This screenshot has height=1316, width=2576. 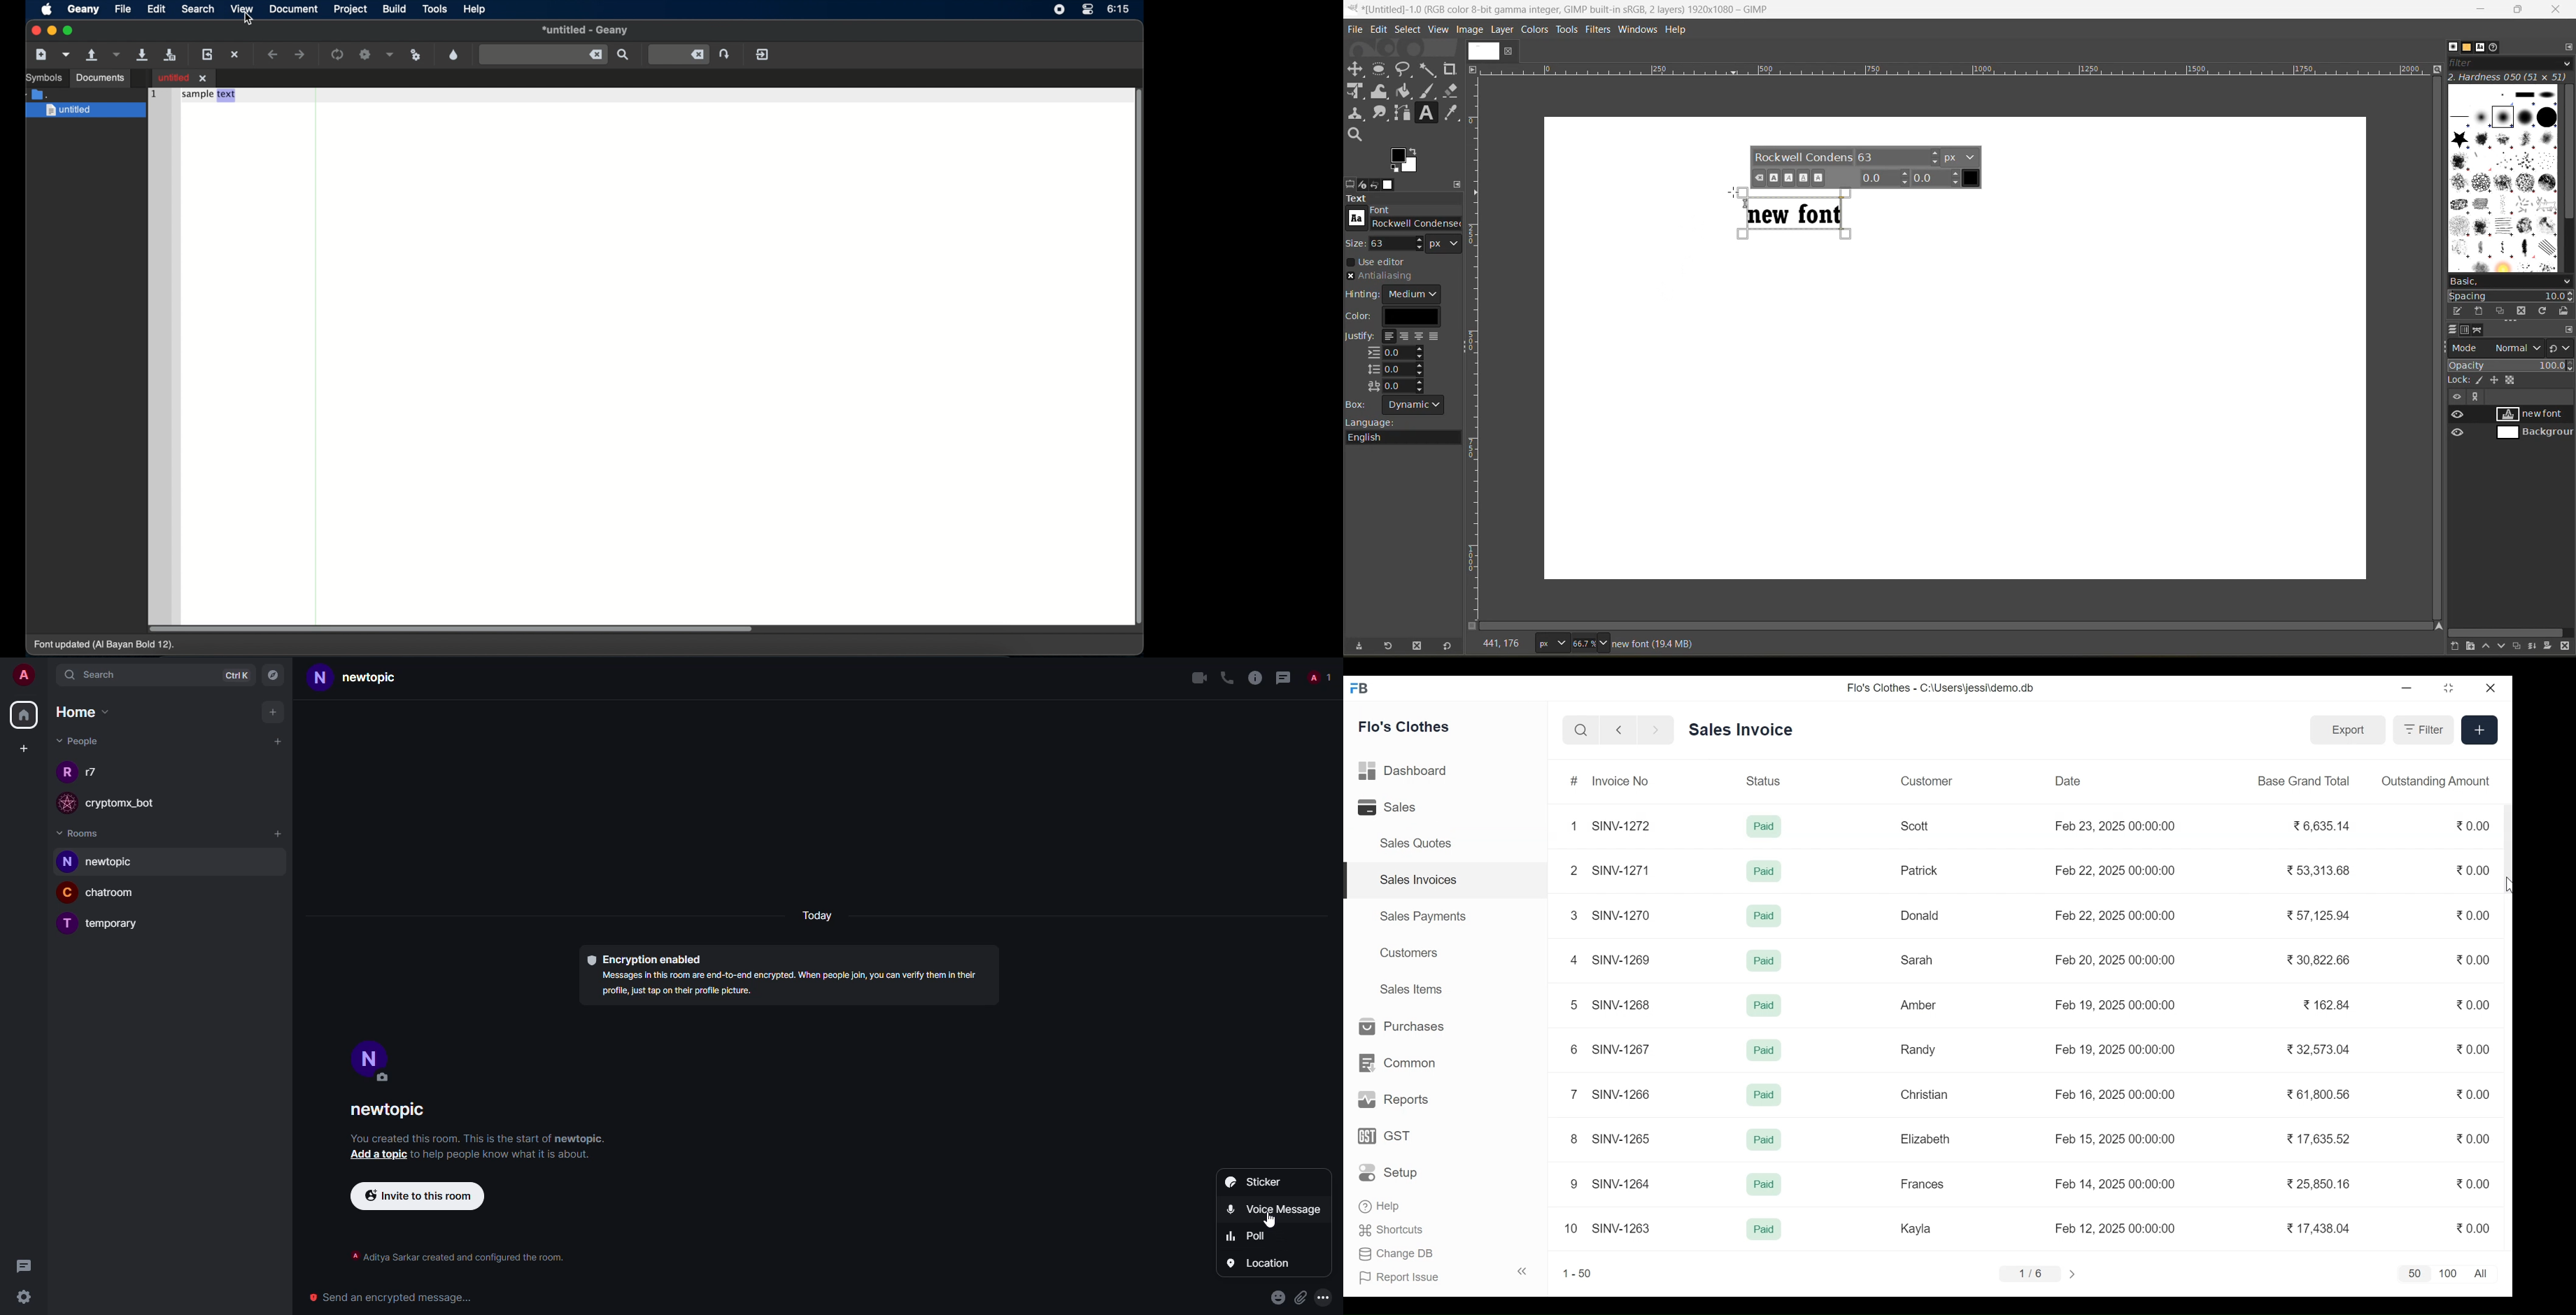 I want to click on Amber, so click(x=1919, y=1006).